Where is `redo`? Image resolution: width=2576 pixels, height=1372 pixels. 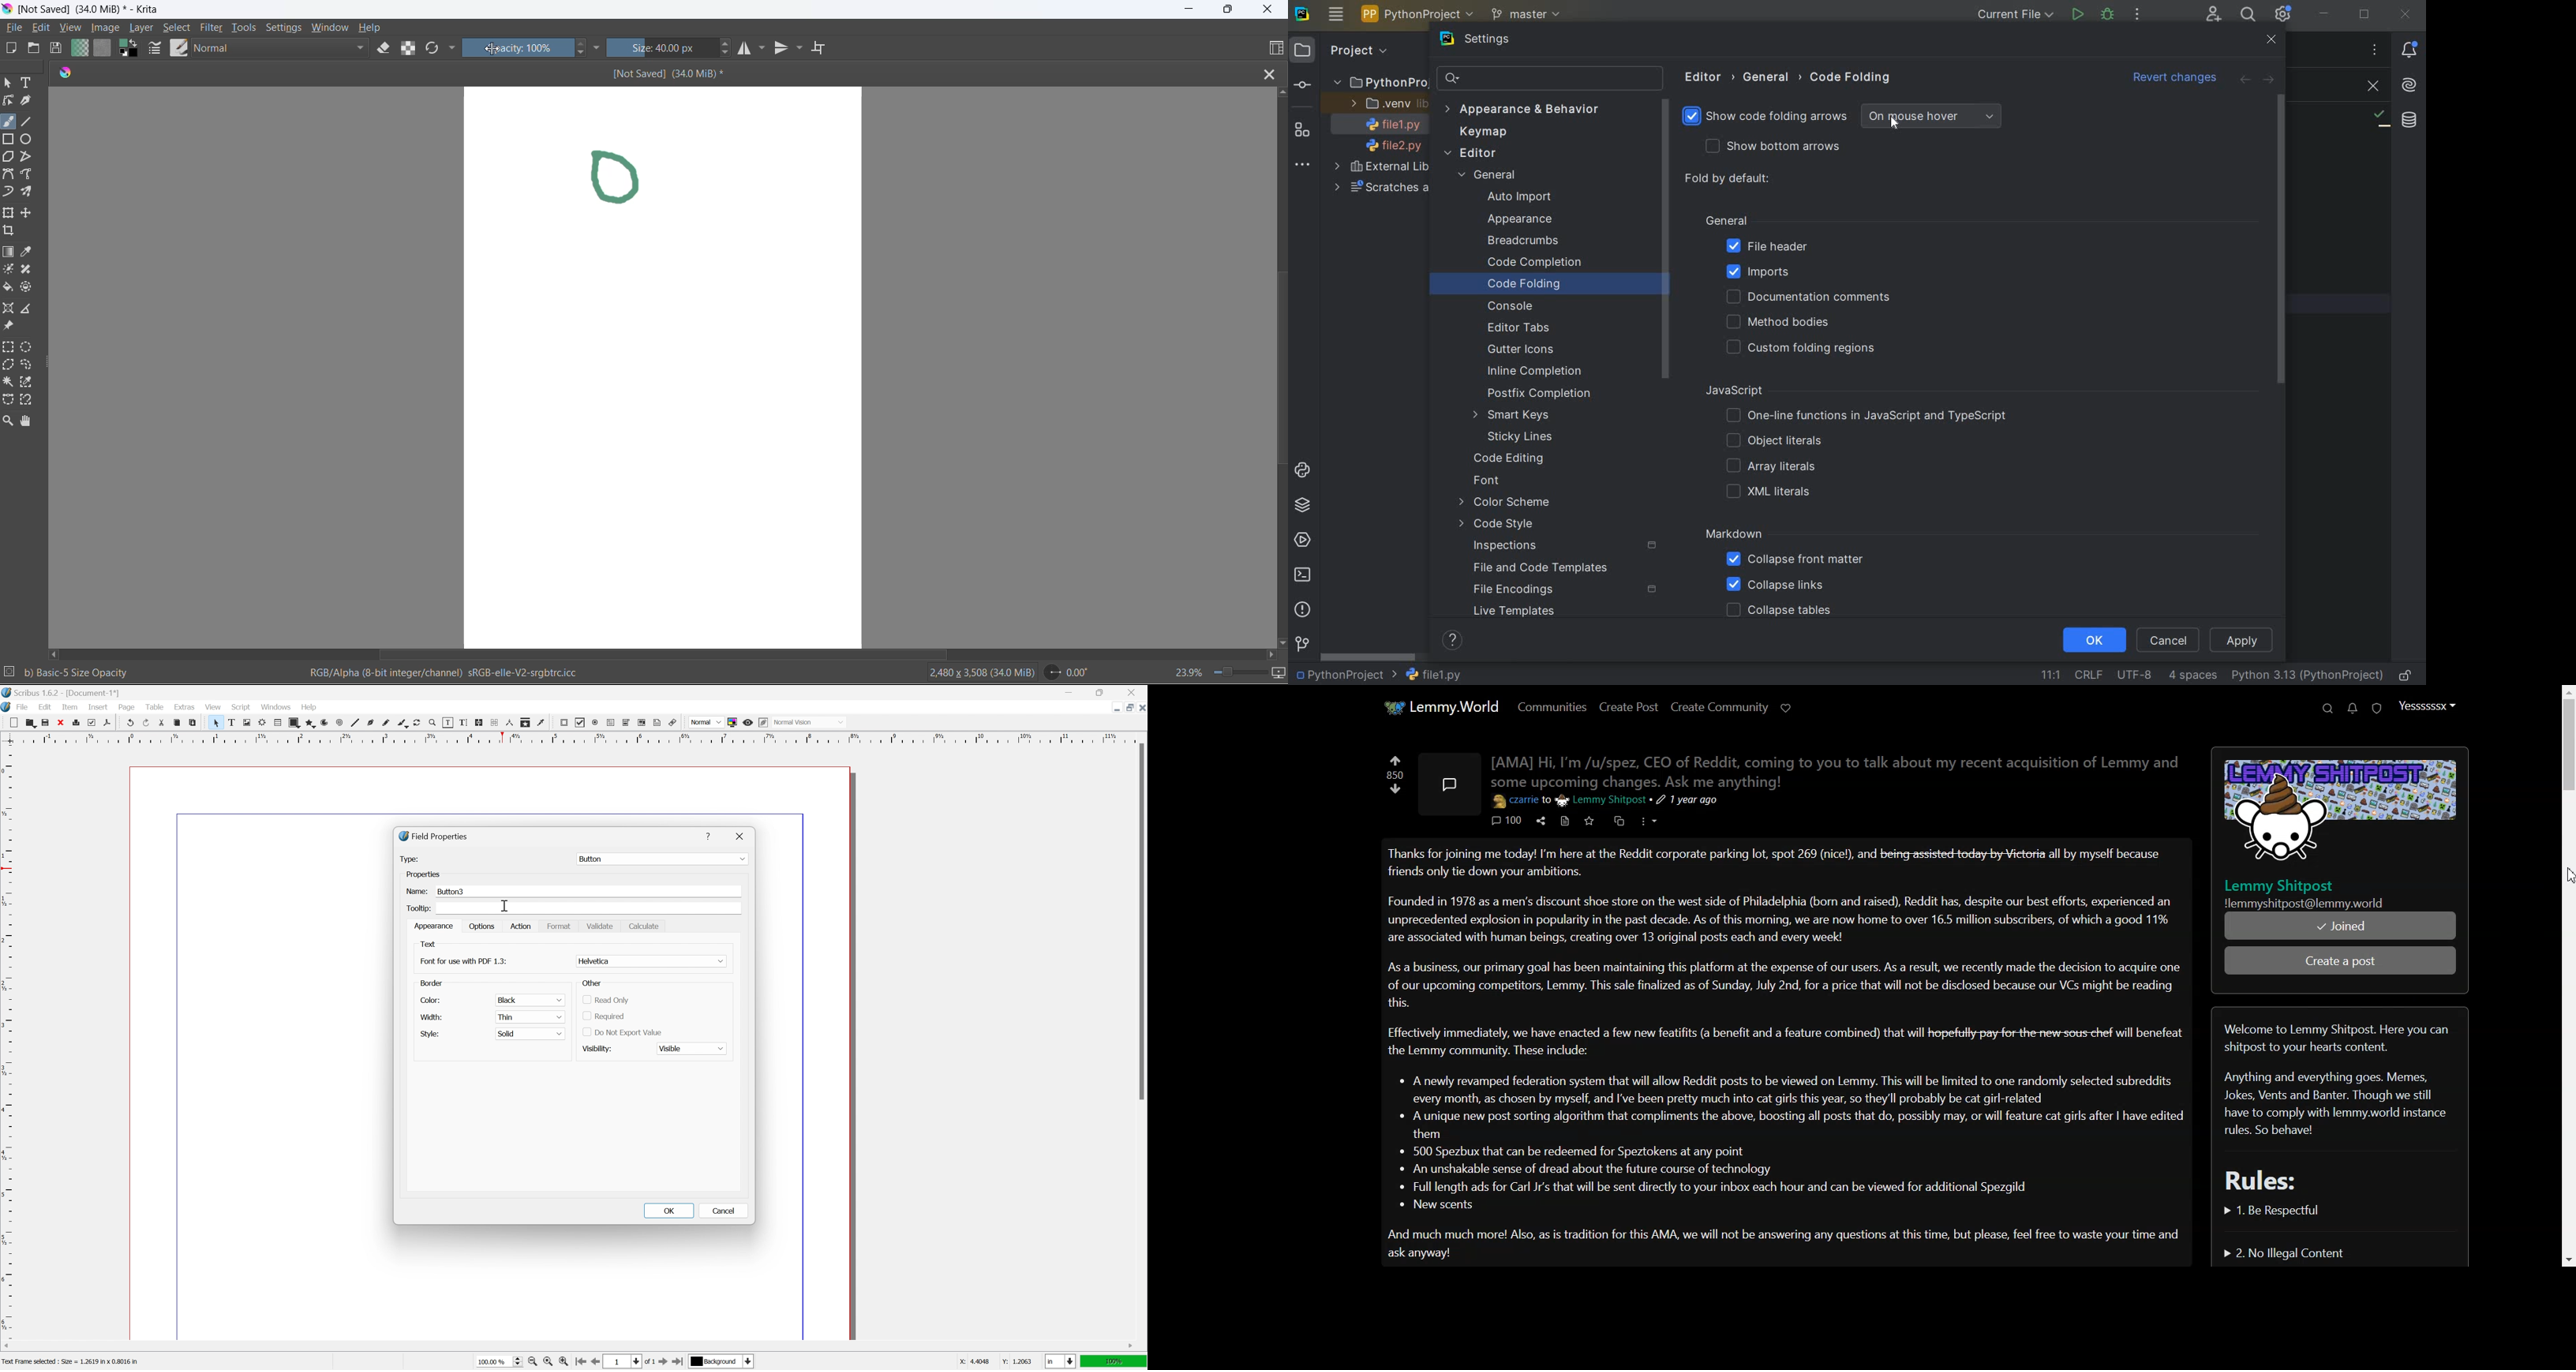 redo is located at coordinates (147, 723).